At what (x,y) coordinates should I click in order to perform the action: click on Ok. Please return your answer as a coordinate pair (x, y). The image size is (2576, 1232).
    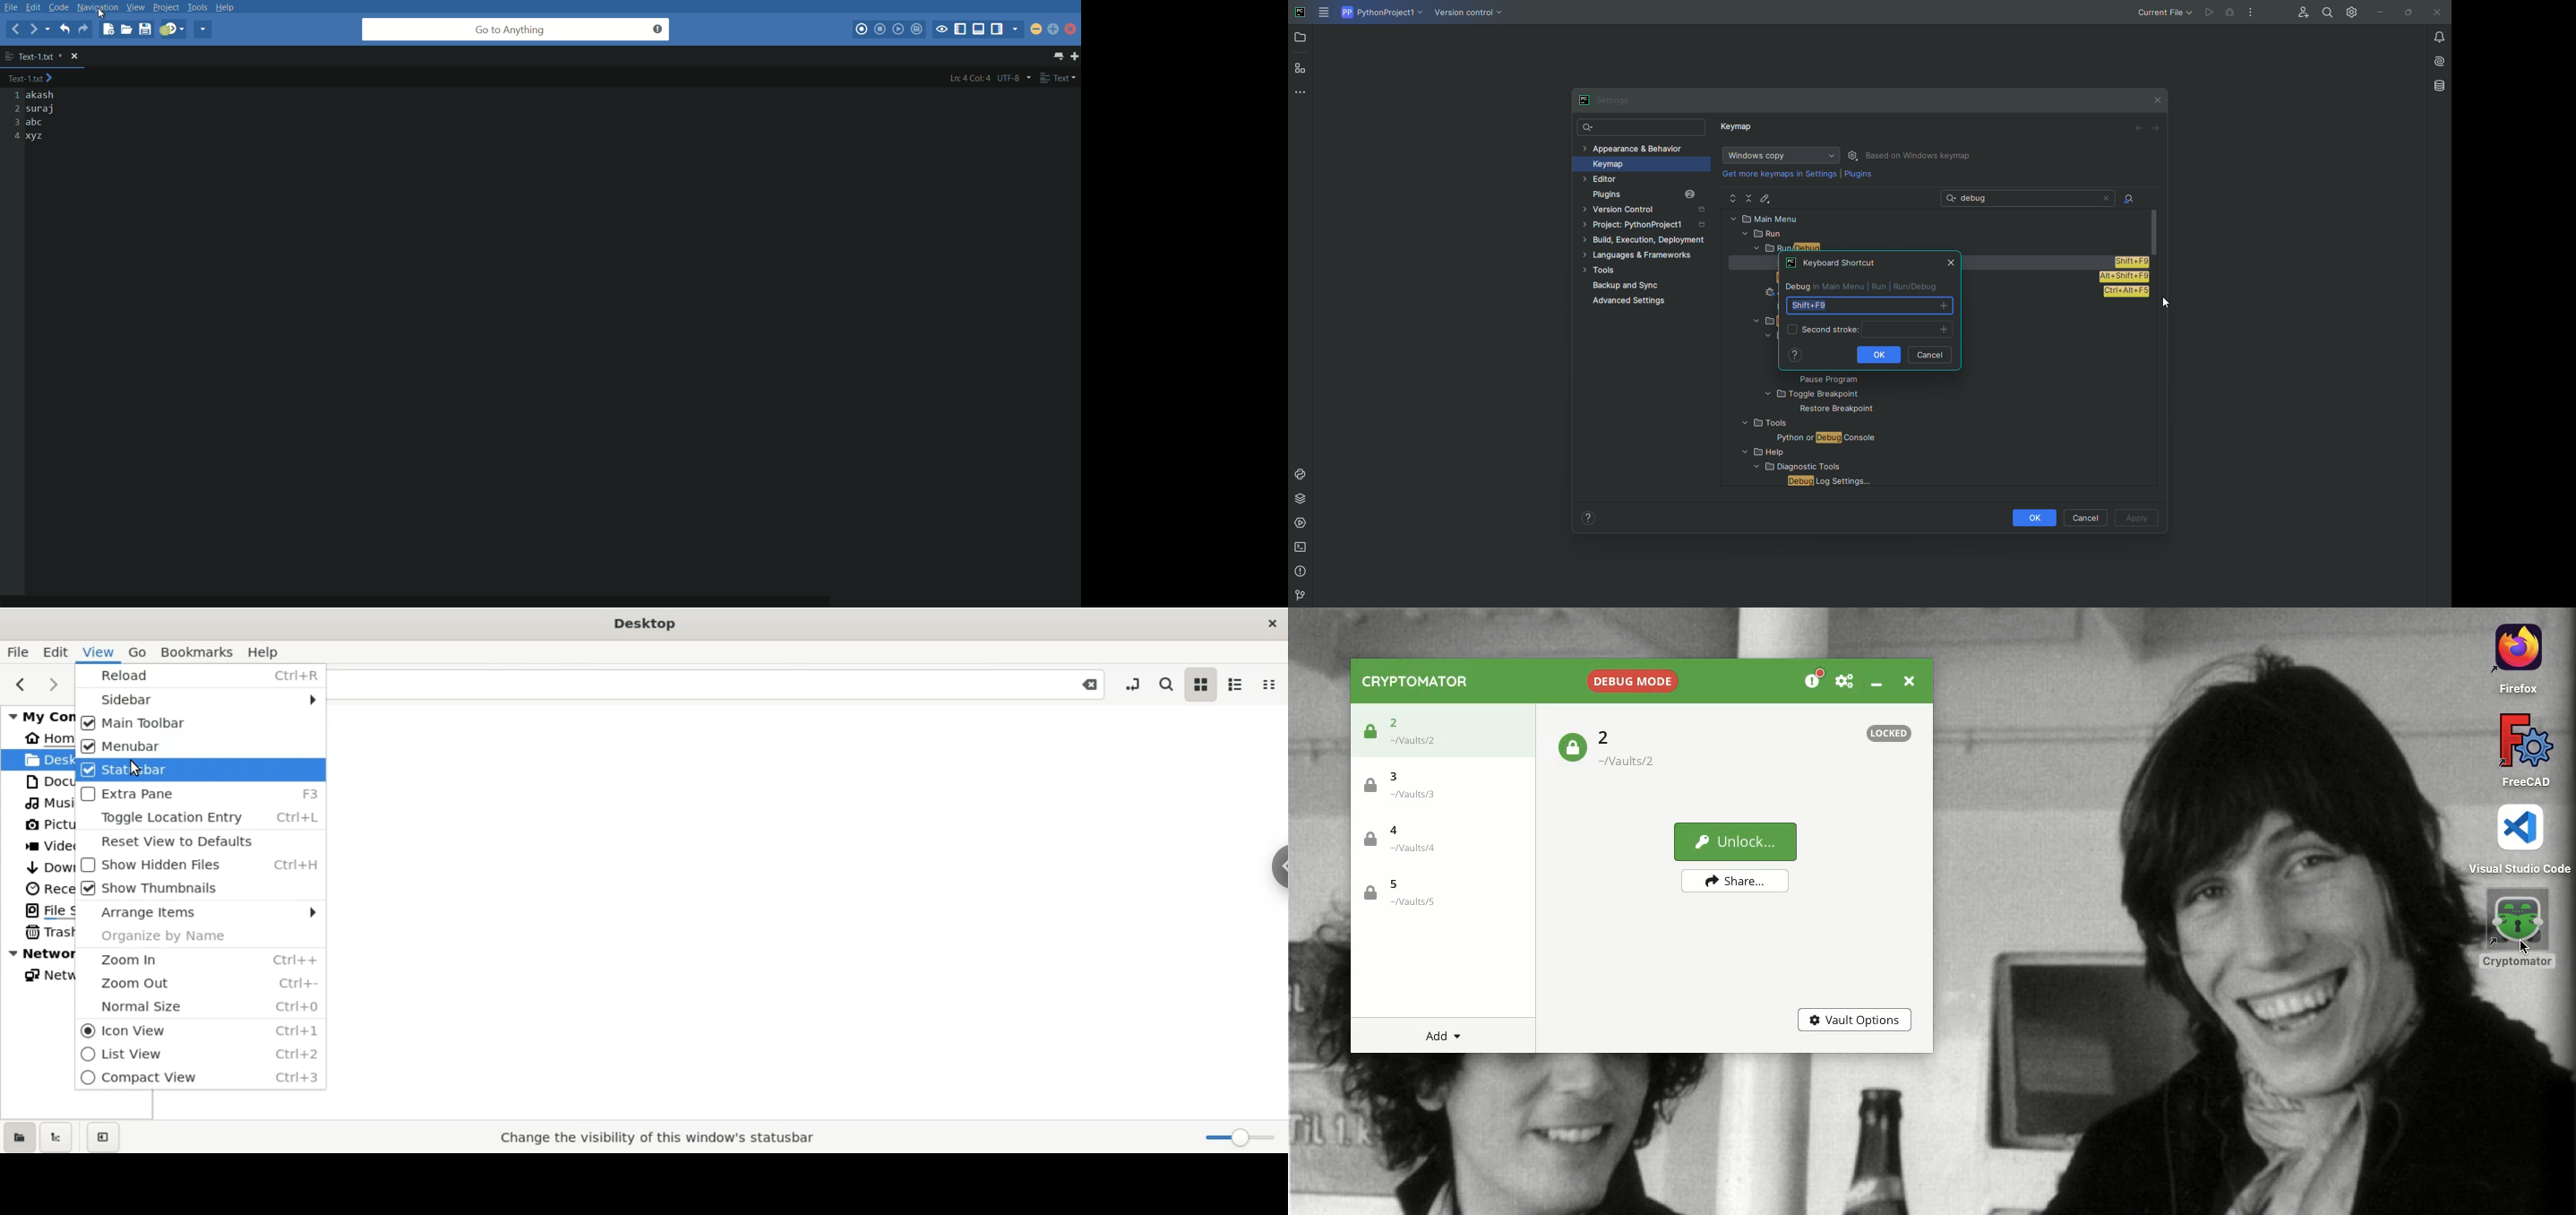
    Looking at the image, I should click on (1881, 355).